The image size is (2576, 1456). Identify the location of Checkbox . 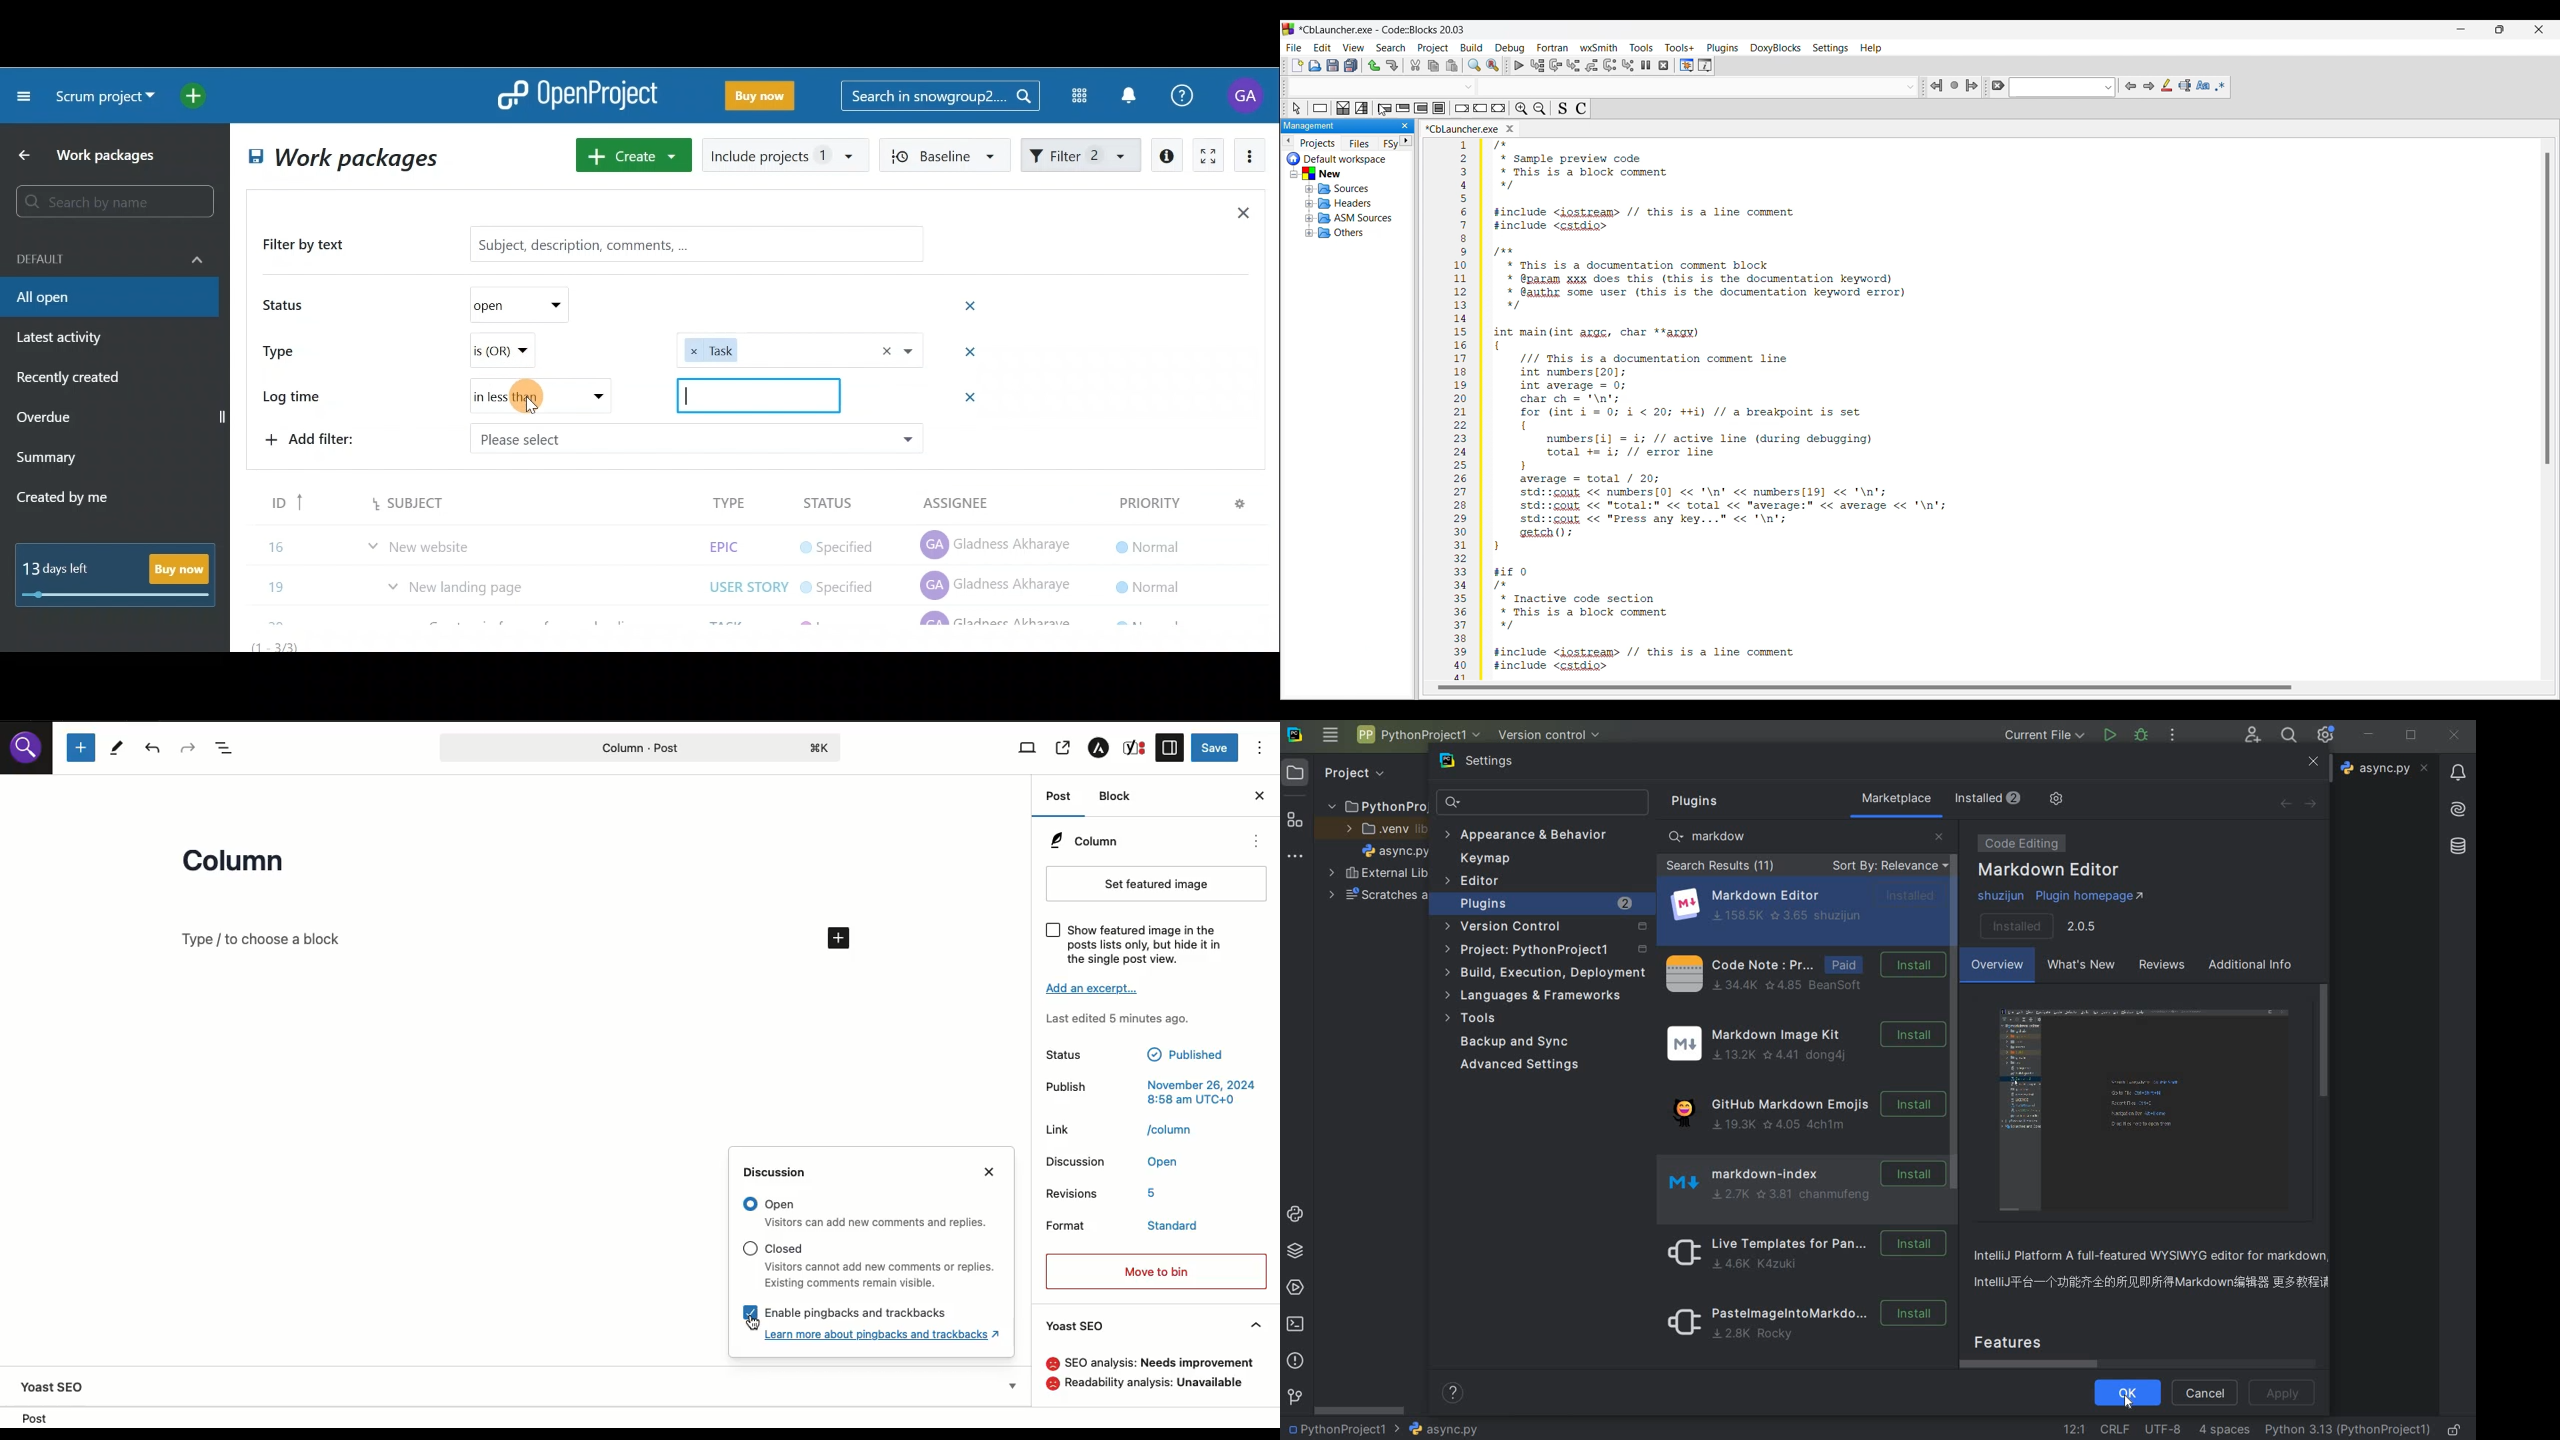
(1054, 930).